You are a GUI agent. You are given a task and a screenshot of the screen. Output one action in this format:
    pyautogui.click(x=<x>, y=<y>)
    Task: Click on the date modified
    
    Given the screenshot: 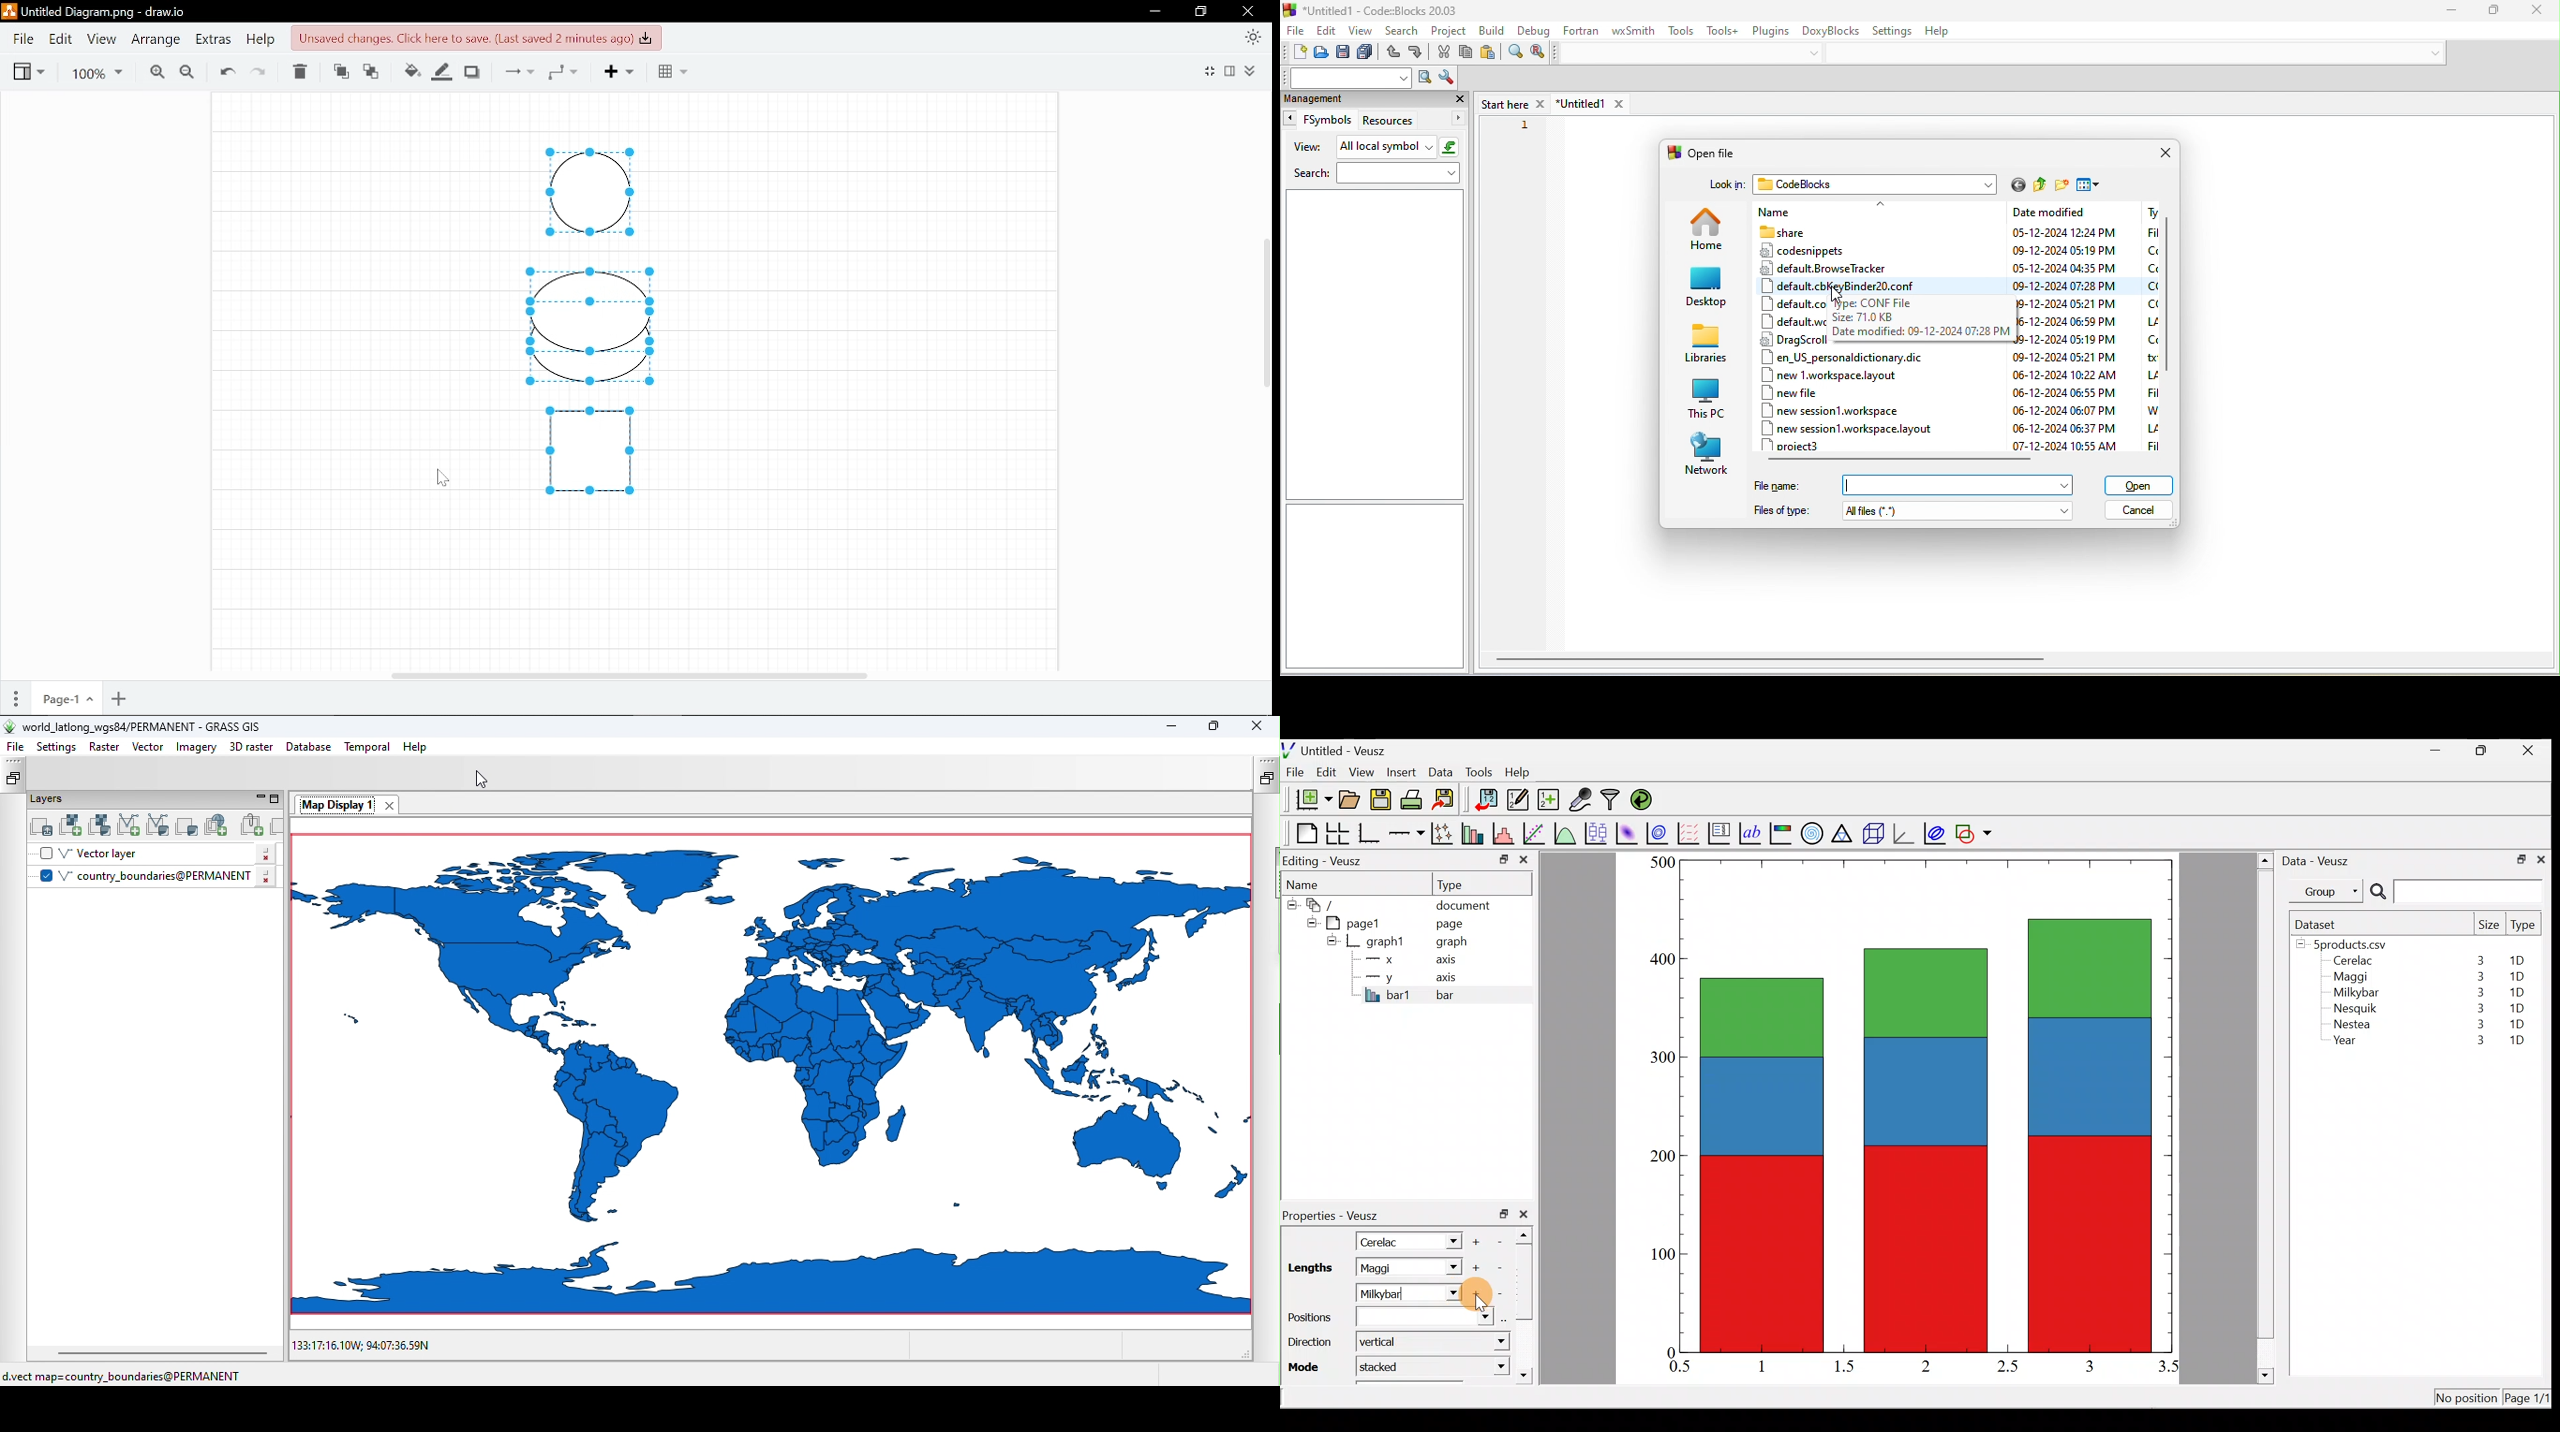 What is the action you would take?
    pyautogui.click(x=2071, y=211)
    